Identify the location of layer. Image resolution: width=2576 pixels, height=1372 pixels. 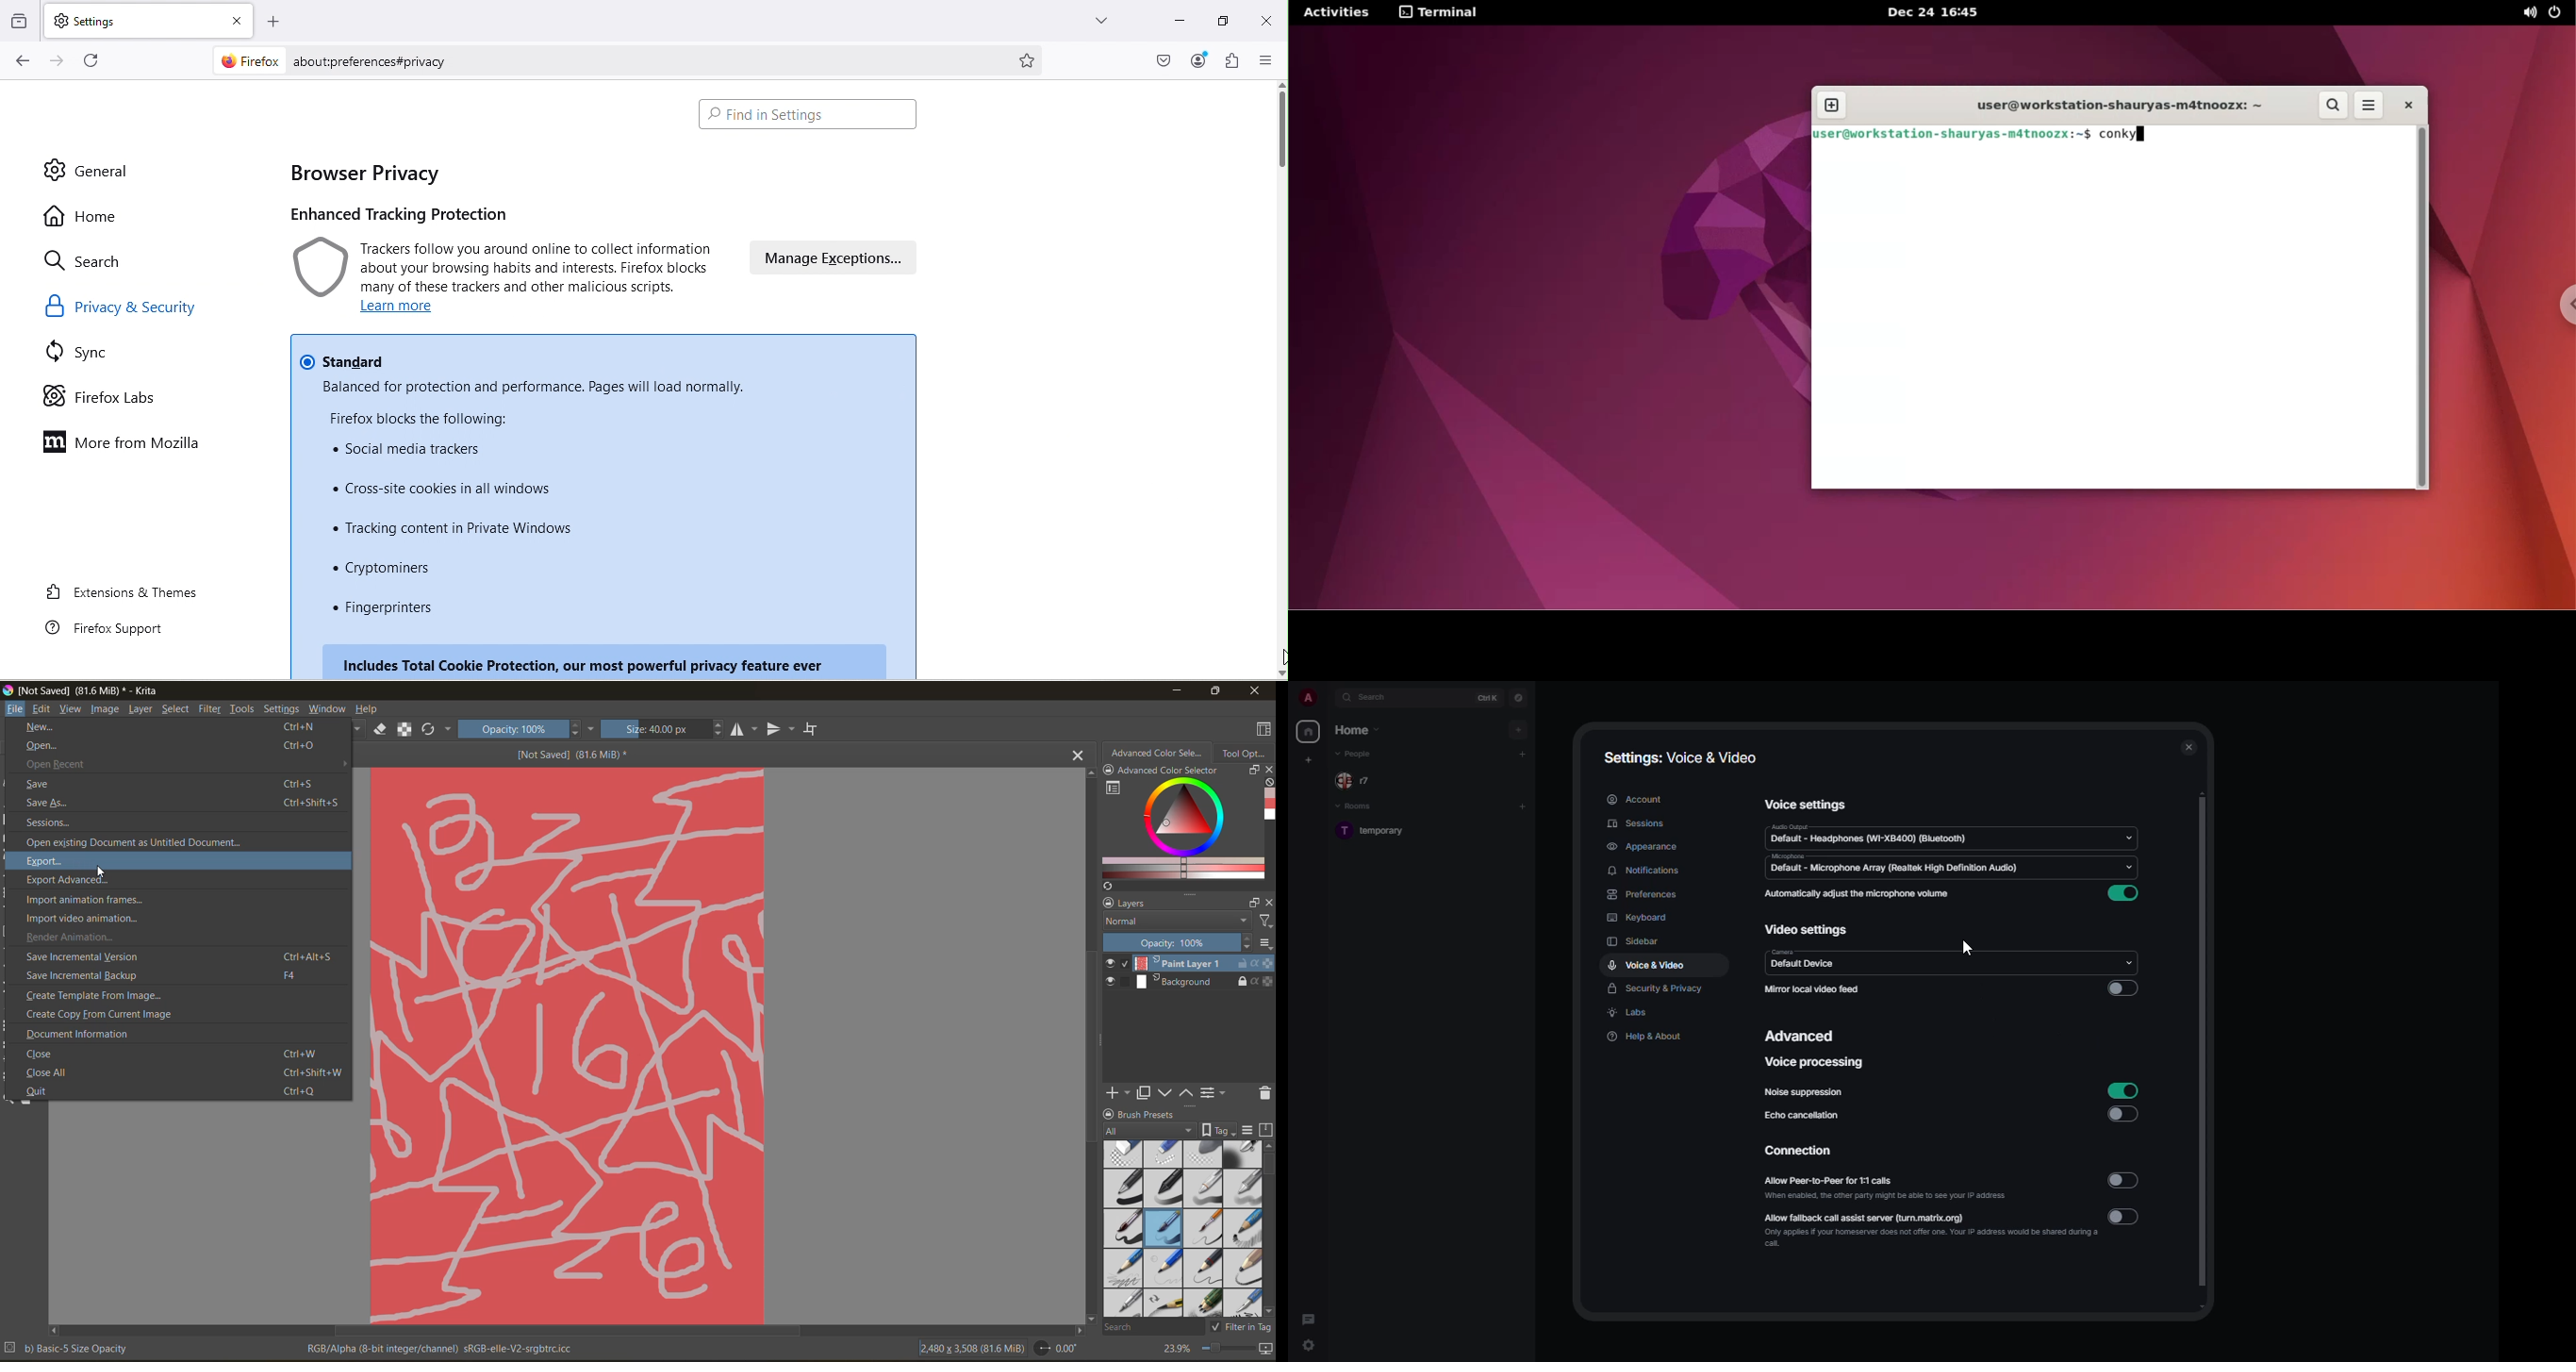
(140, 710).